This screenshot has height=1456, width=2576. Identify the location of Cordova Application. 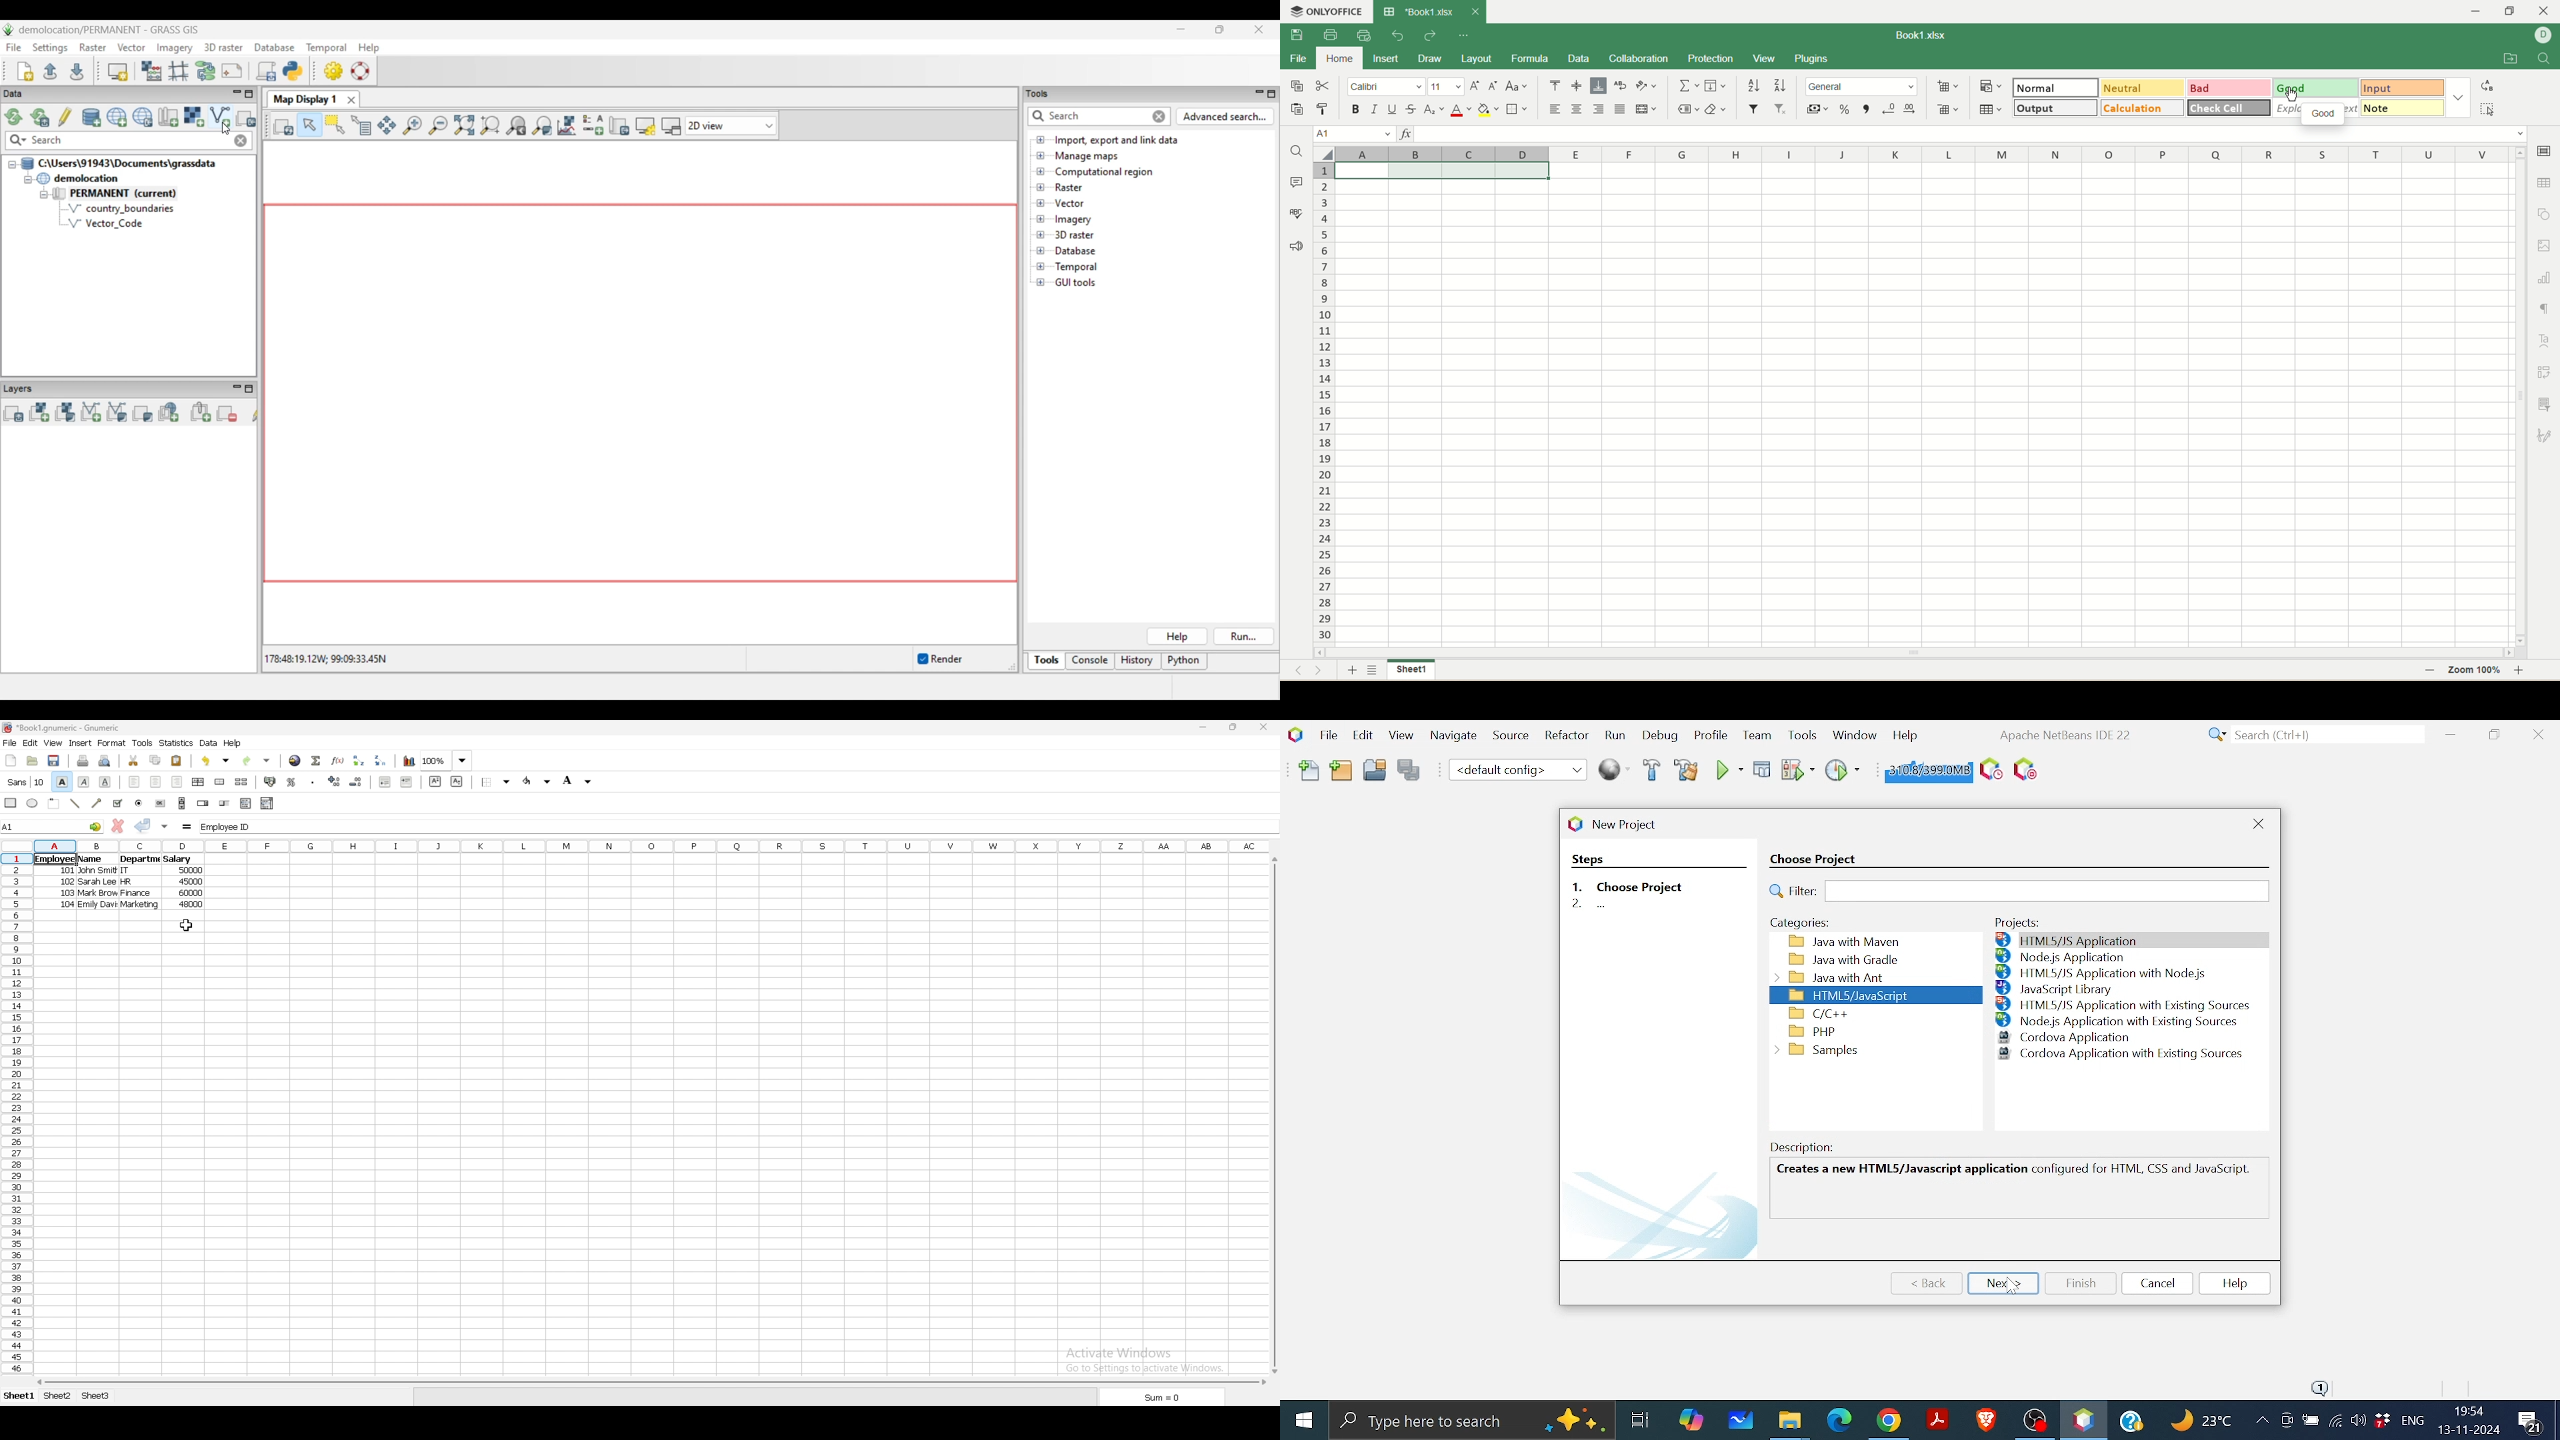
(2067, 1038).